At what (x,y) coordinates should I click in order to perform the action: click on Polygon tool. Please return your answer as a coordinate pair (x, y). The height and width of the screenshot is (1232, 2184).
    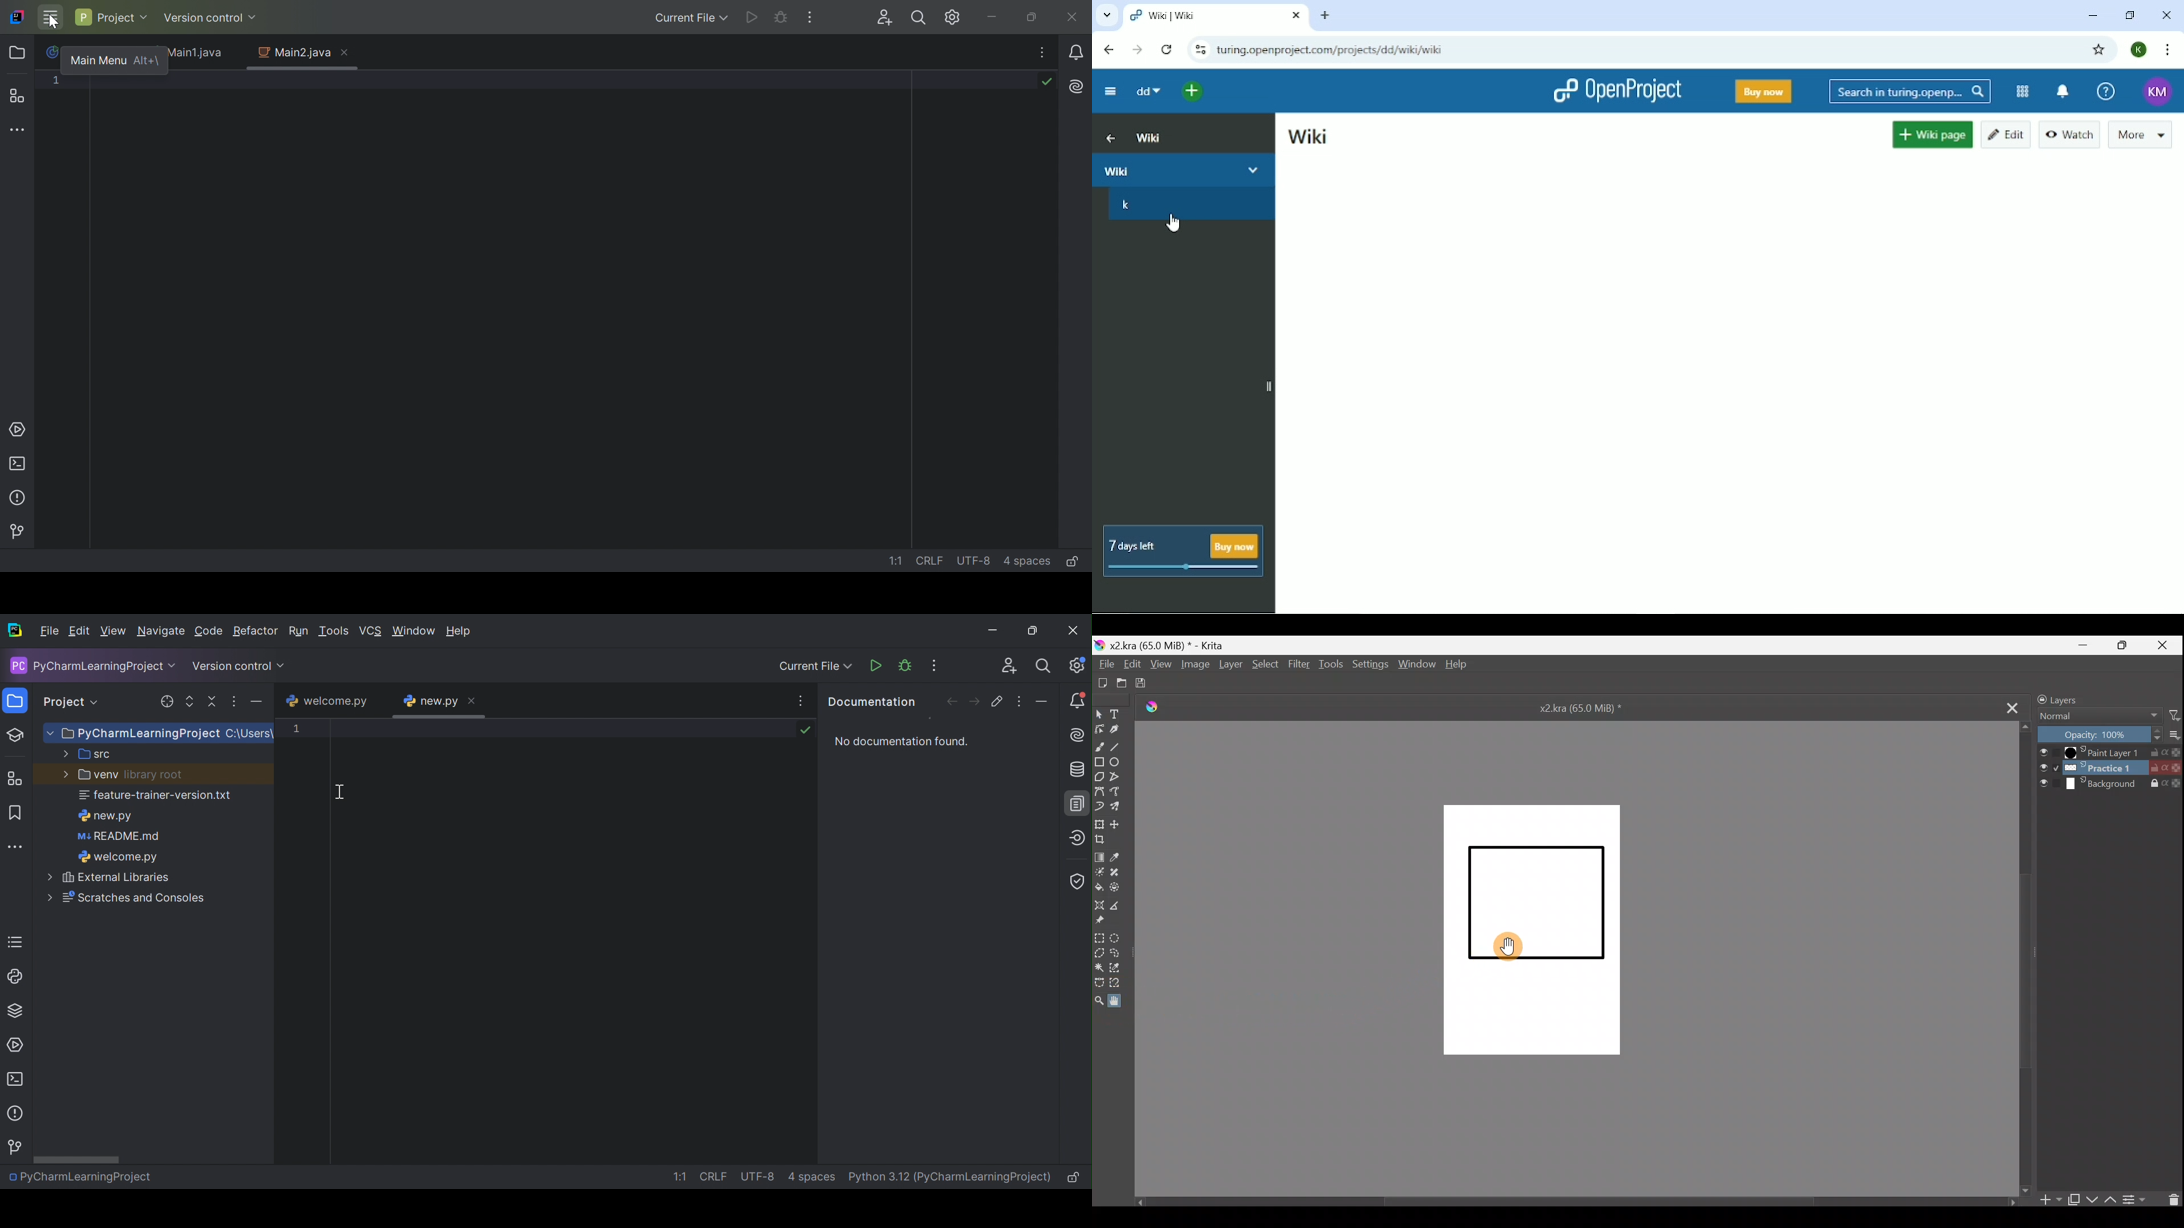
    Looking at the image, I should click on (1099, 778).